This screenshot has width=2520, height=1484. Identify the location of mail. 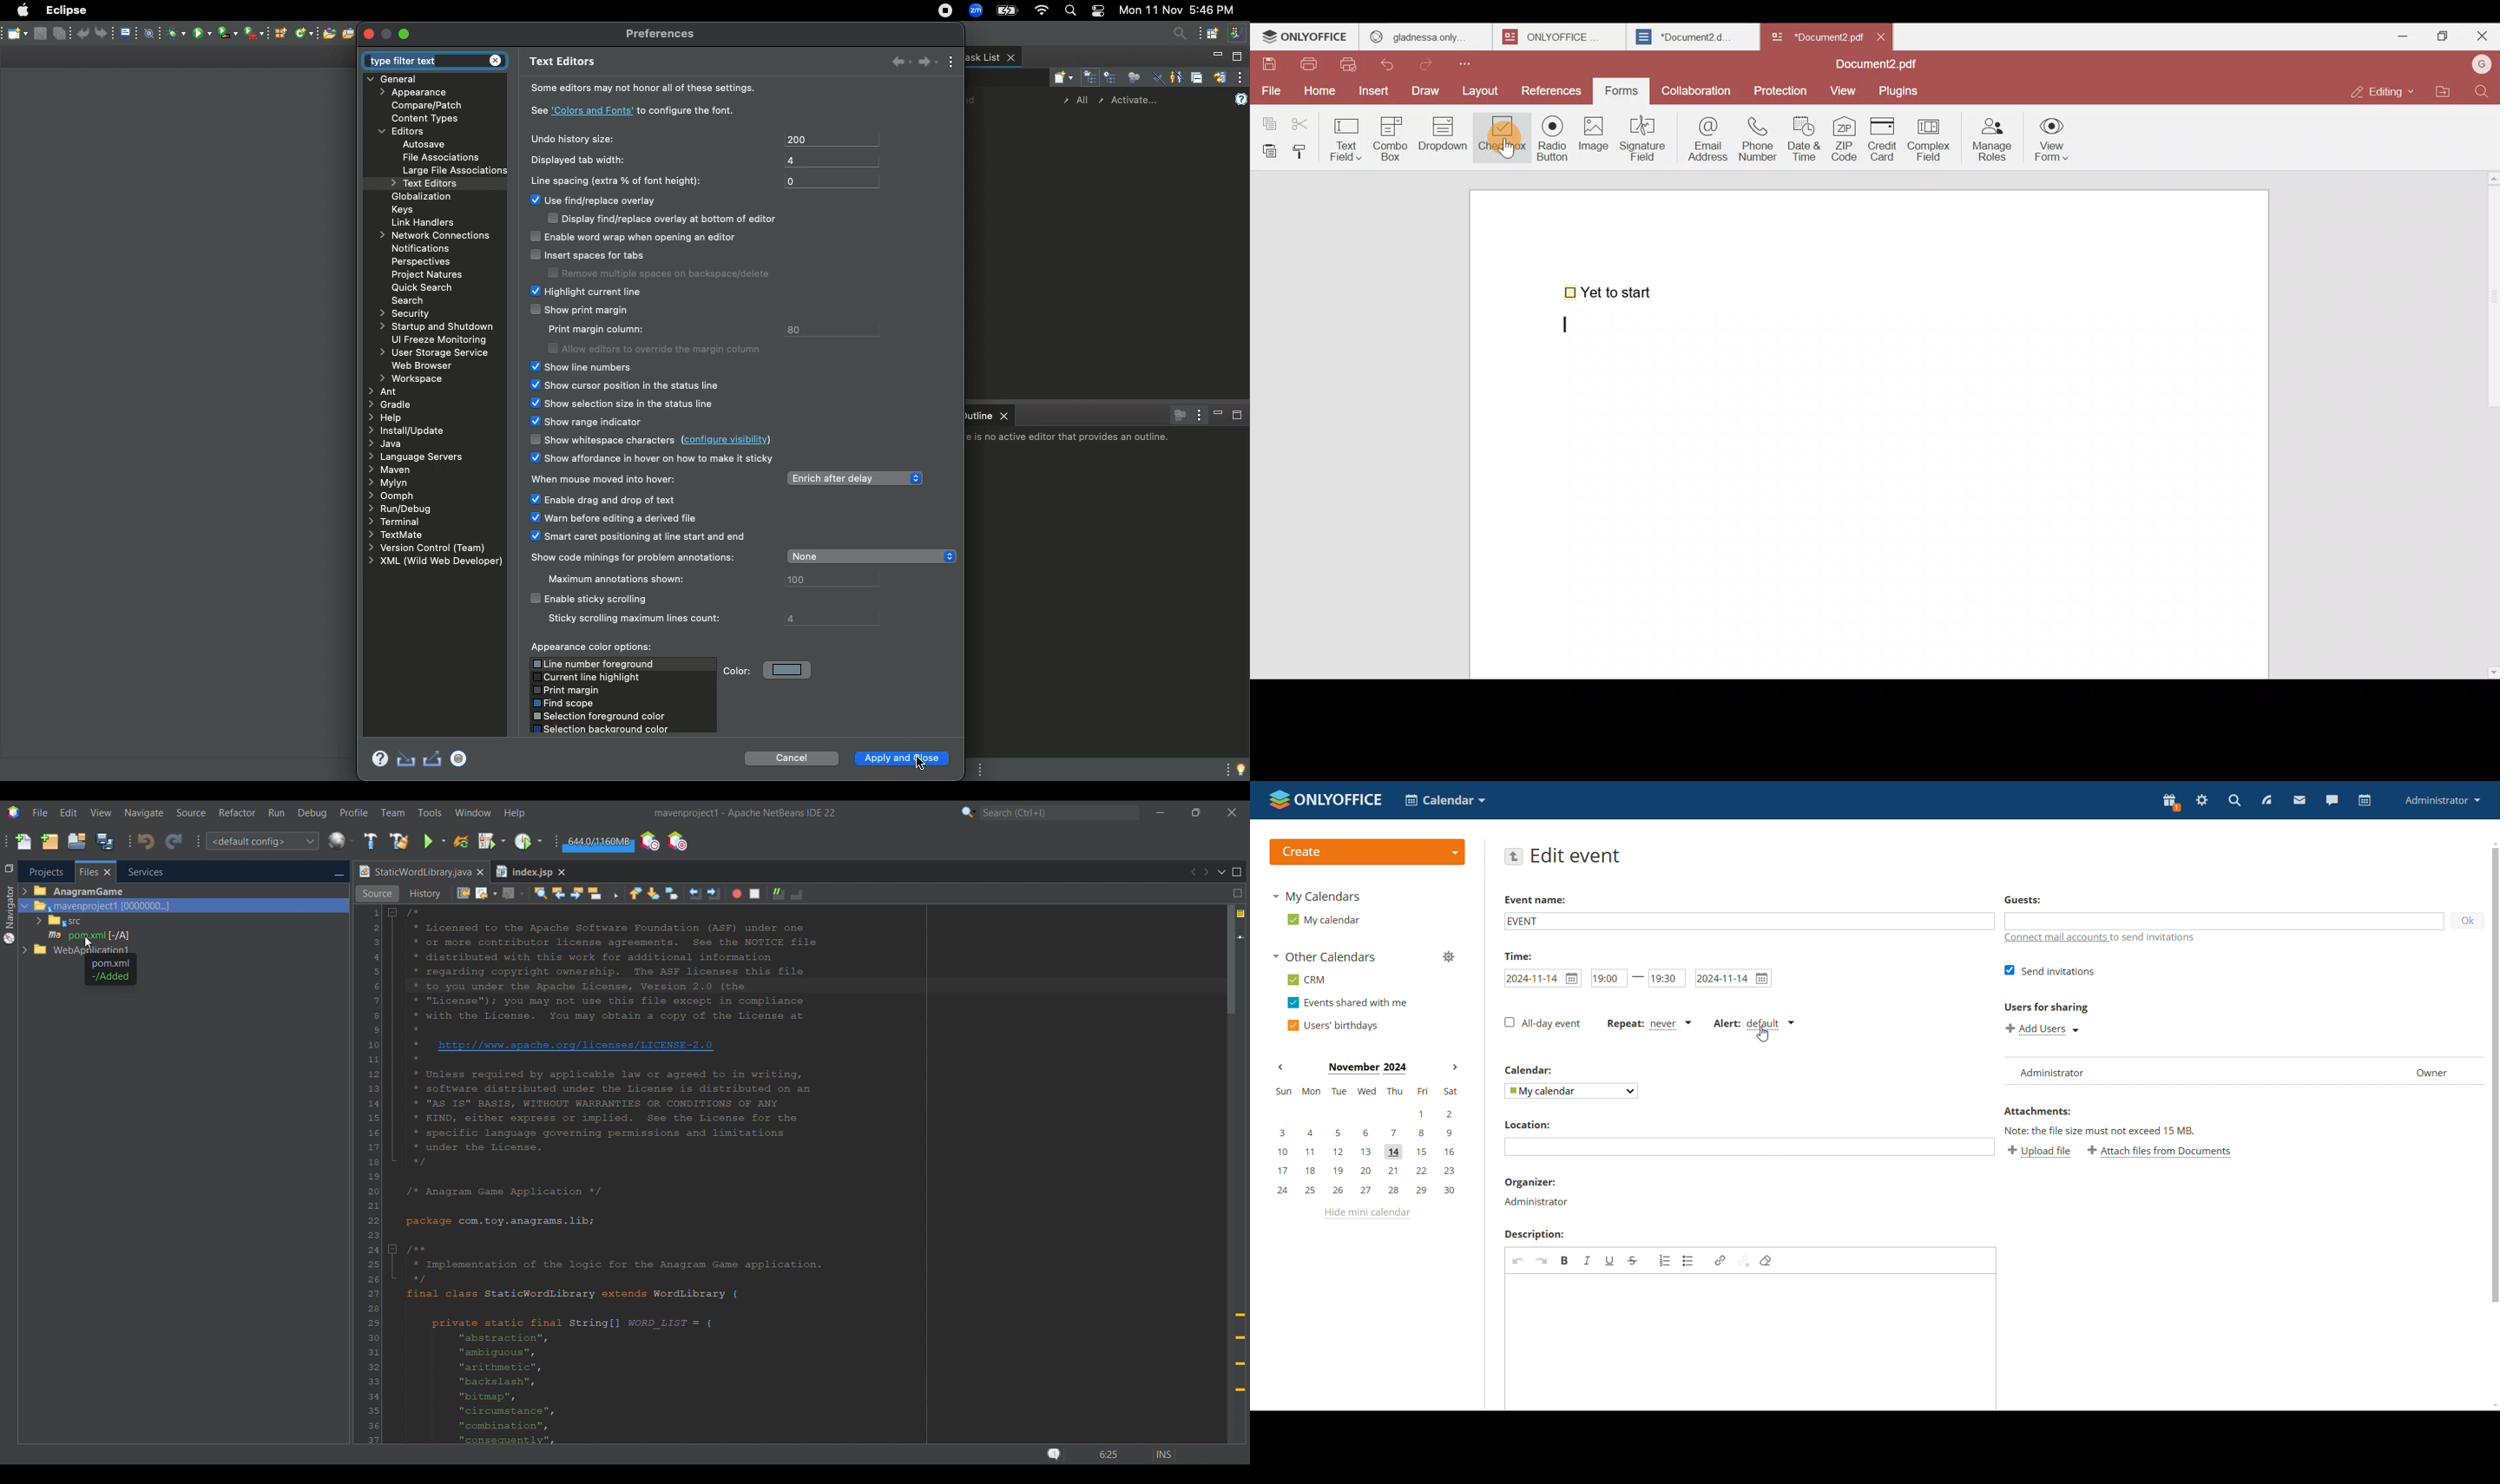
(2298, 801).